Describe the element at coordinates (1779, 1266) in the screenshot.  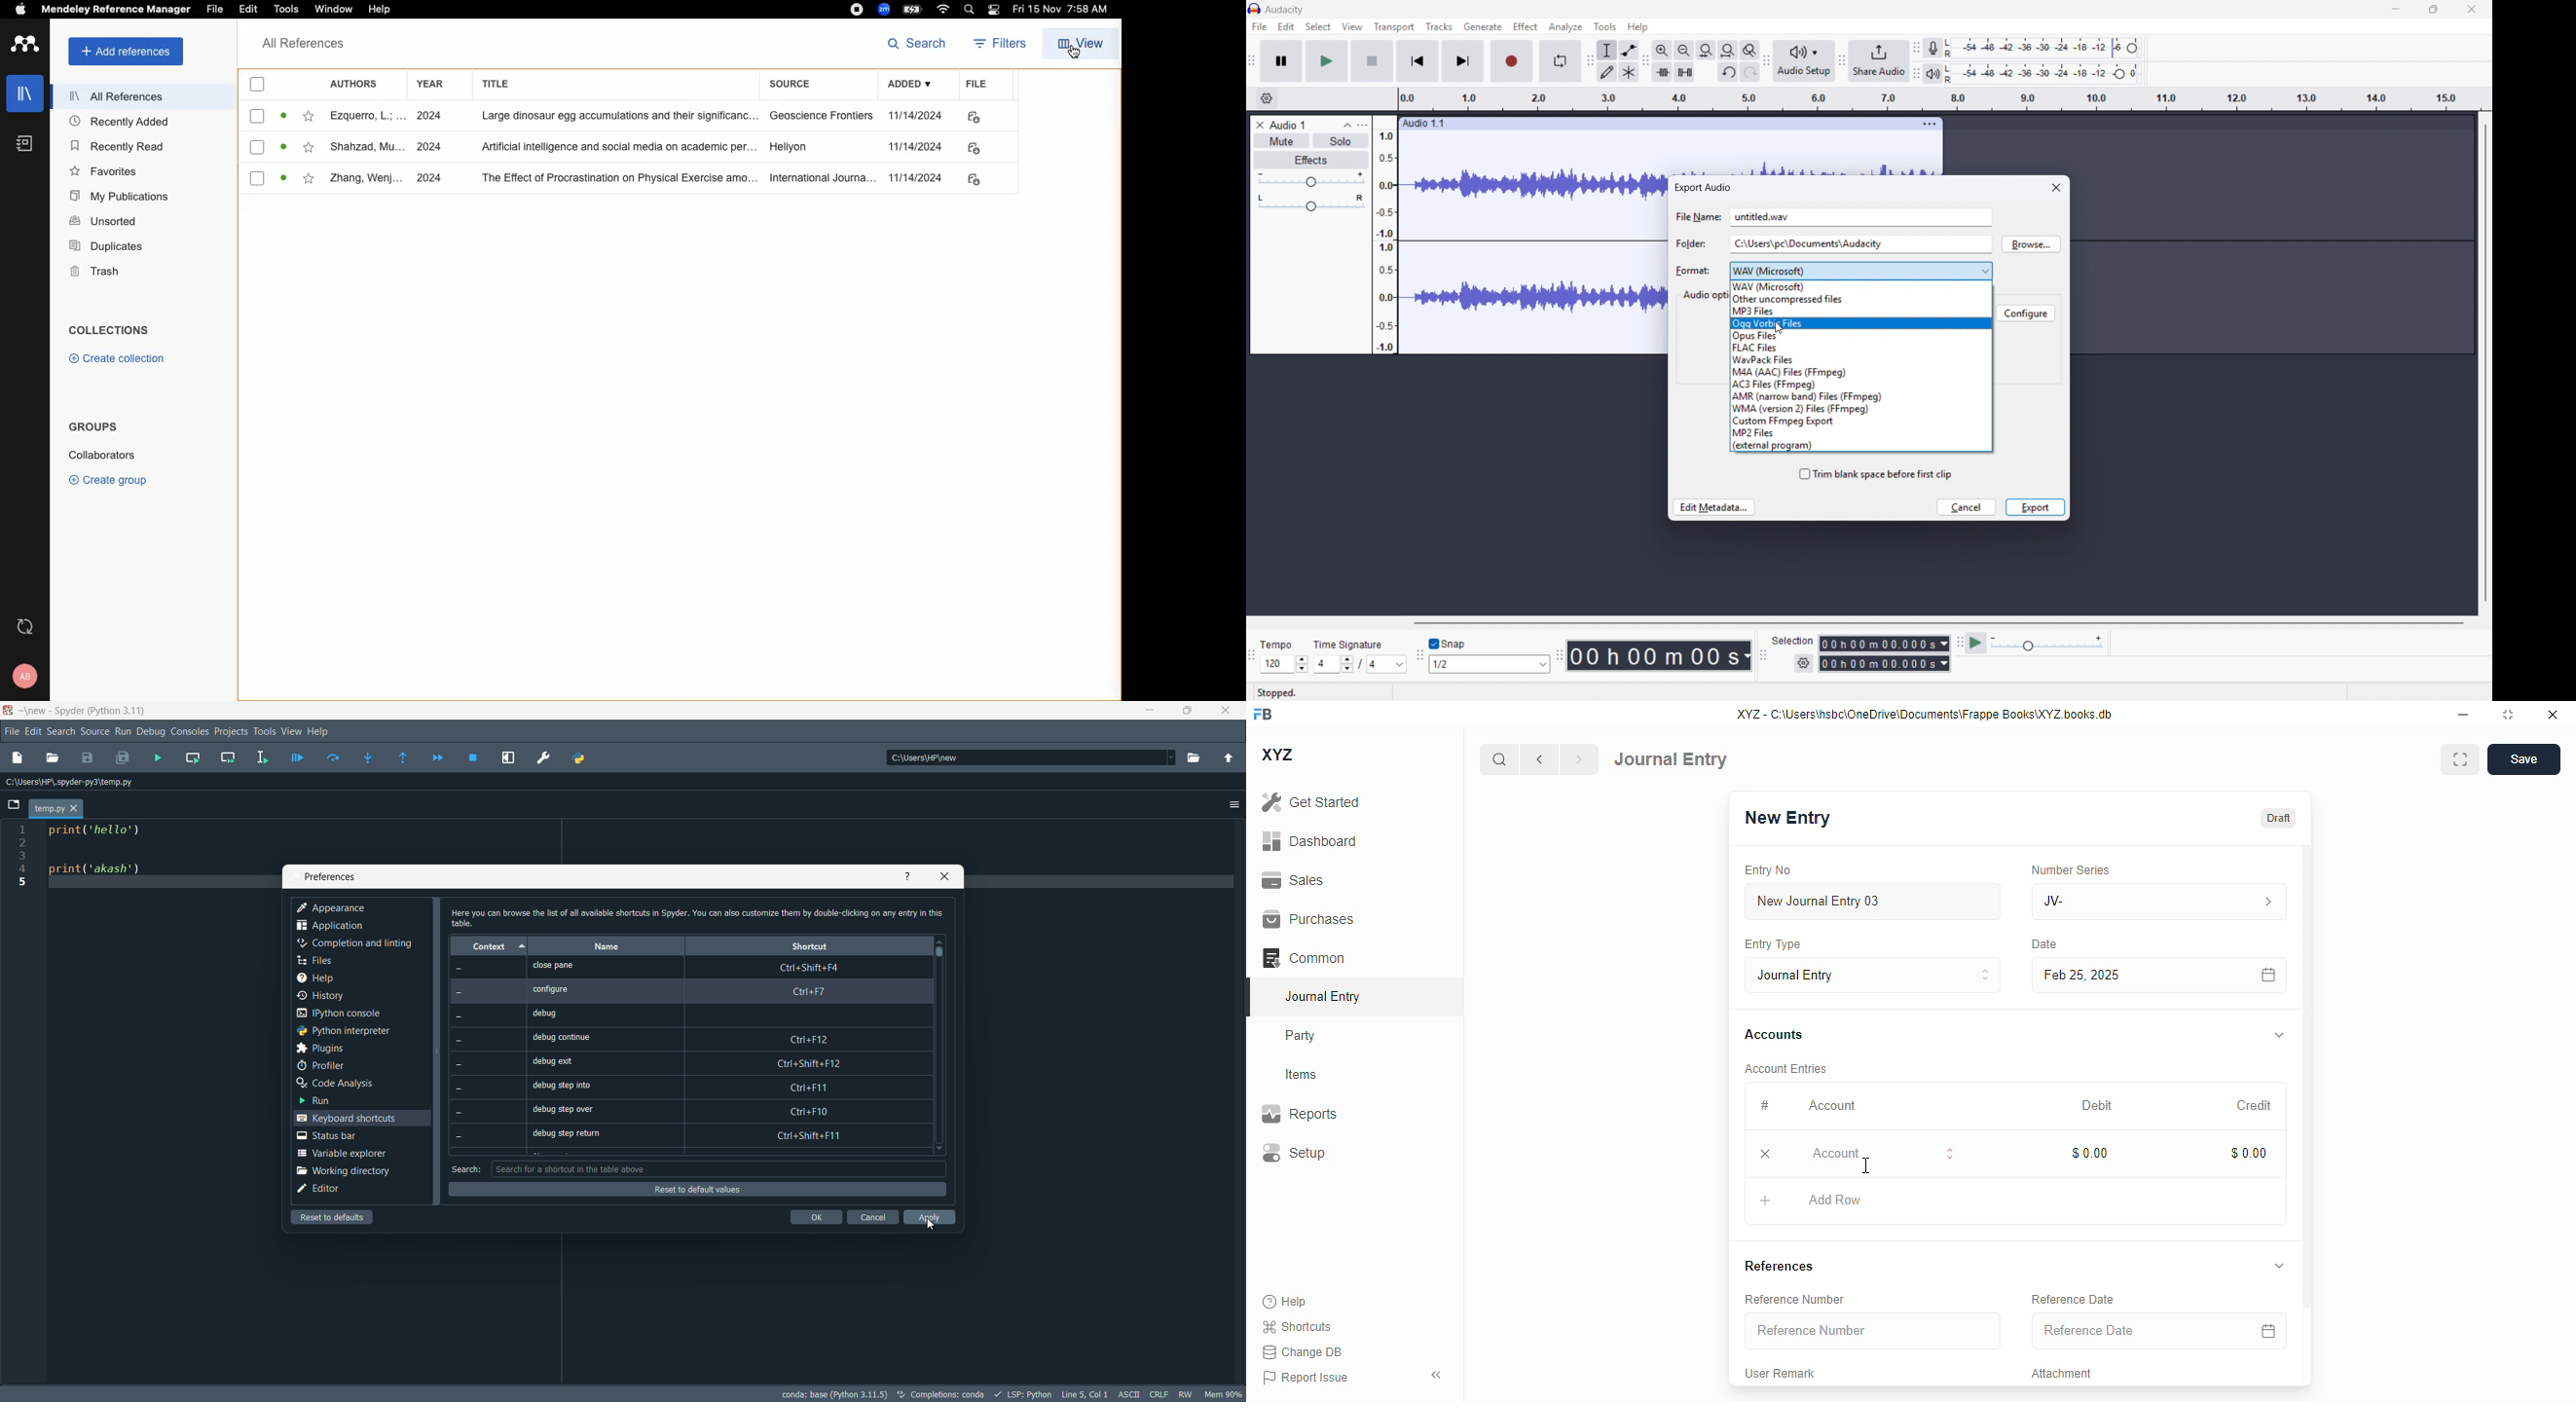
I see `references` at that location.